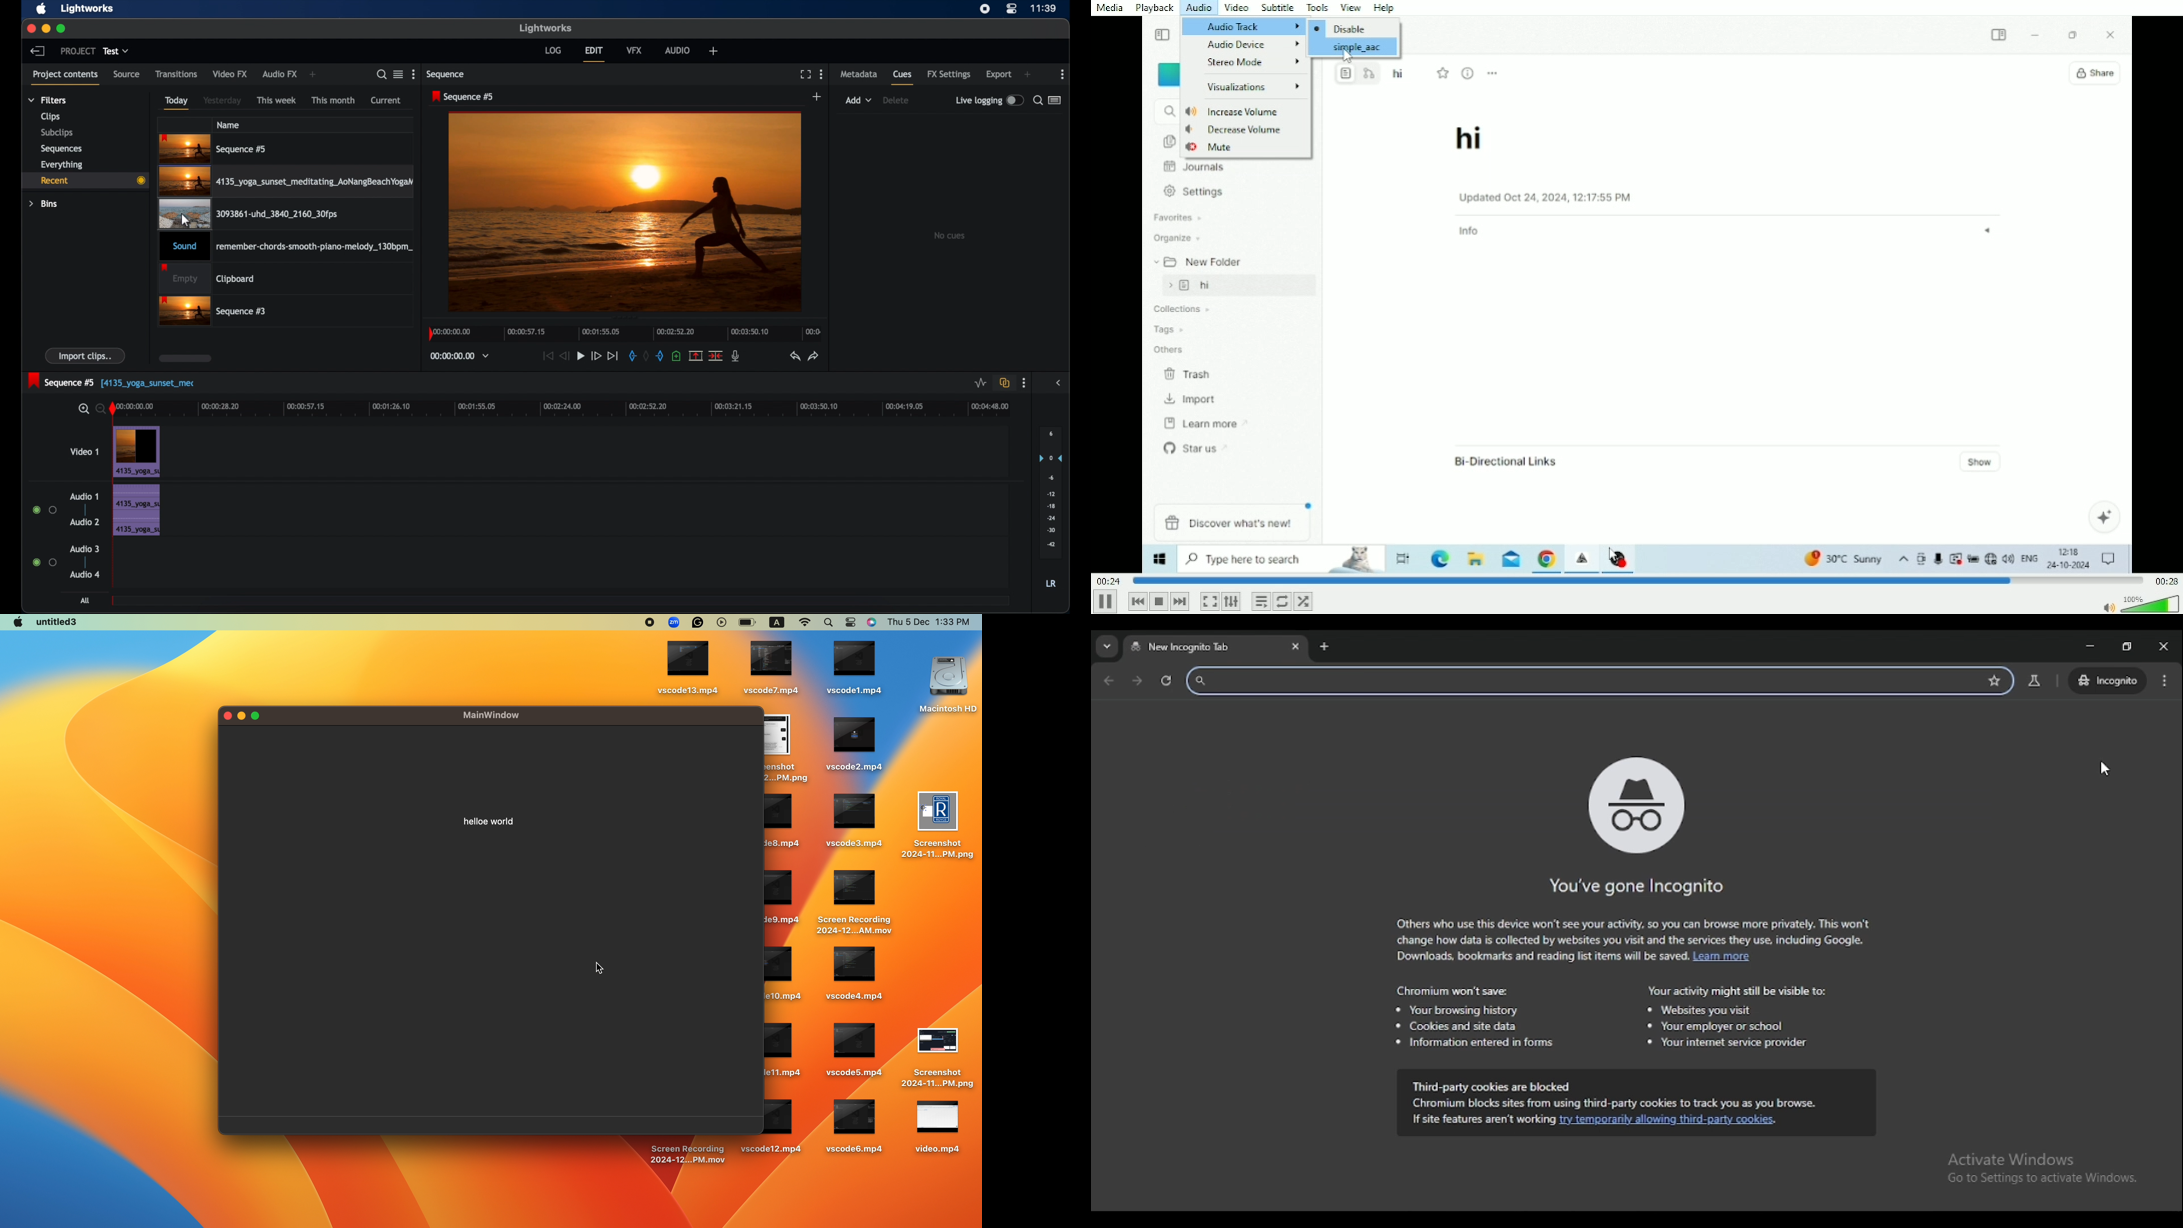 The image size is (2184, 1232). I want to click on play, so click(581, 356).